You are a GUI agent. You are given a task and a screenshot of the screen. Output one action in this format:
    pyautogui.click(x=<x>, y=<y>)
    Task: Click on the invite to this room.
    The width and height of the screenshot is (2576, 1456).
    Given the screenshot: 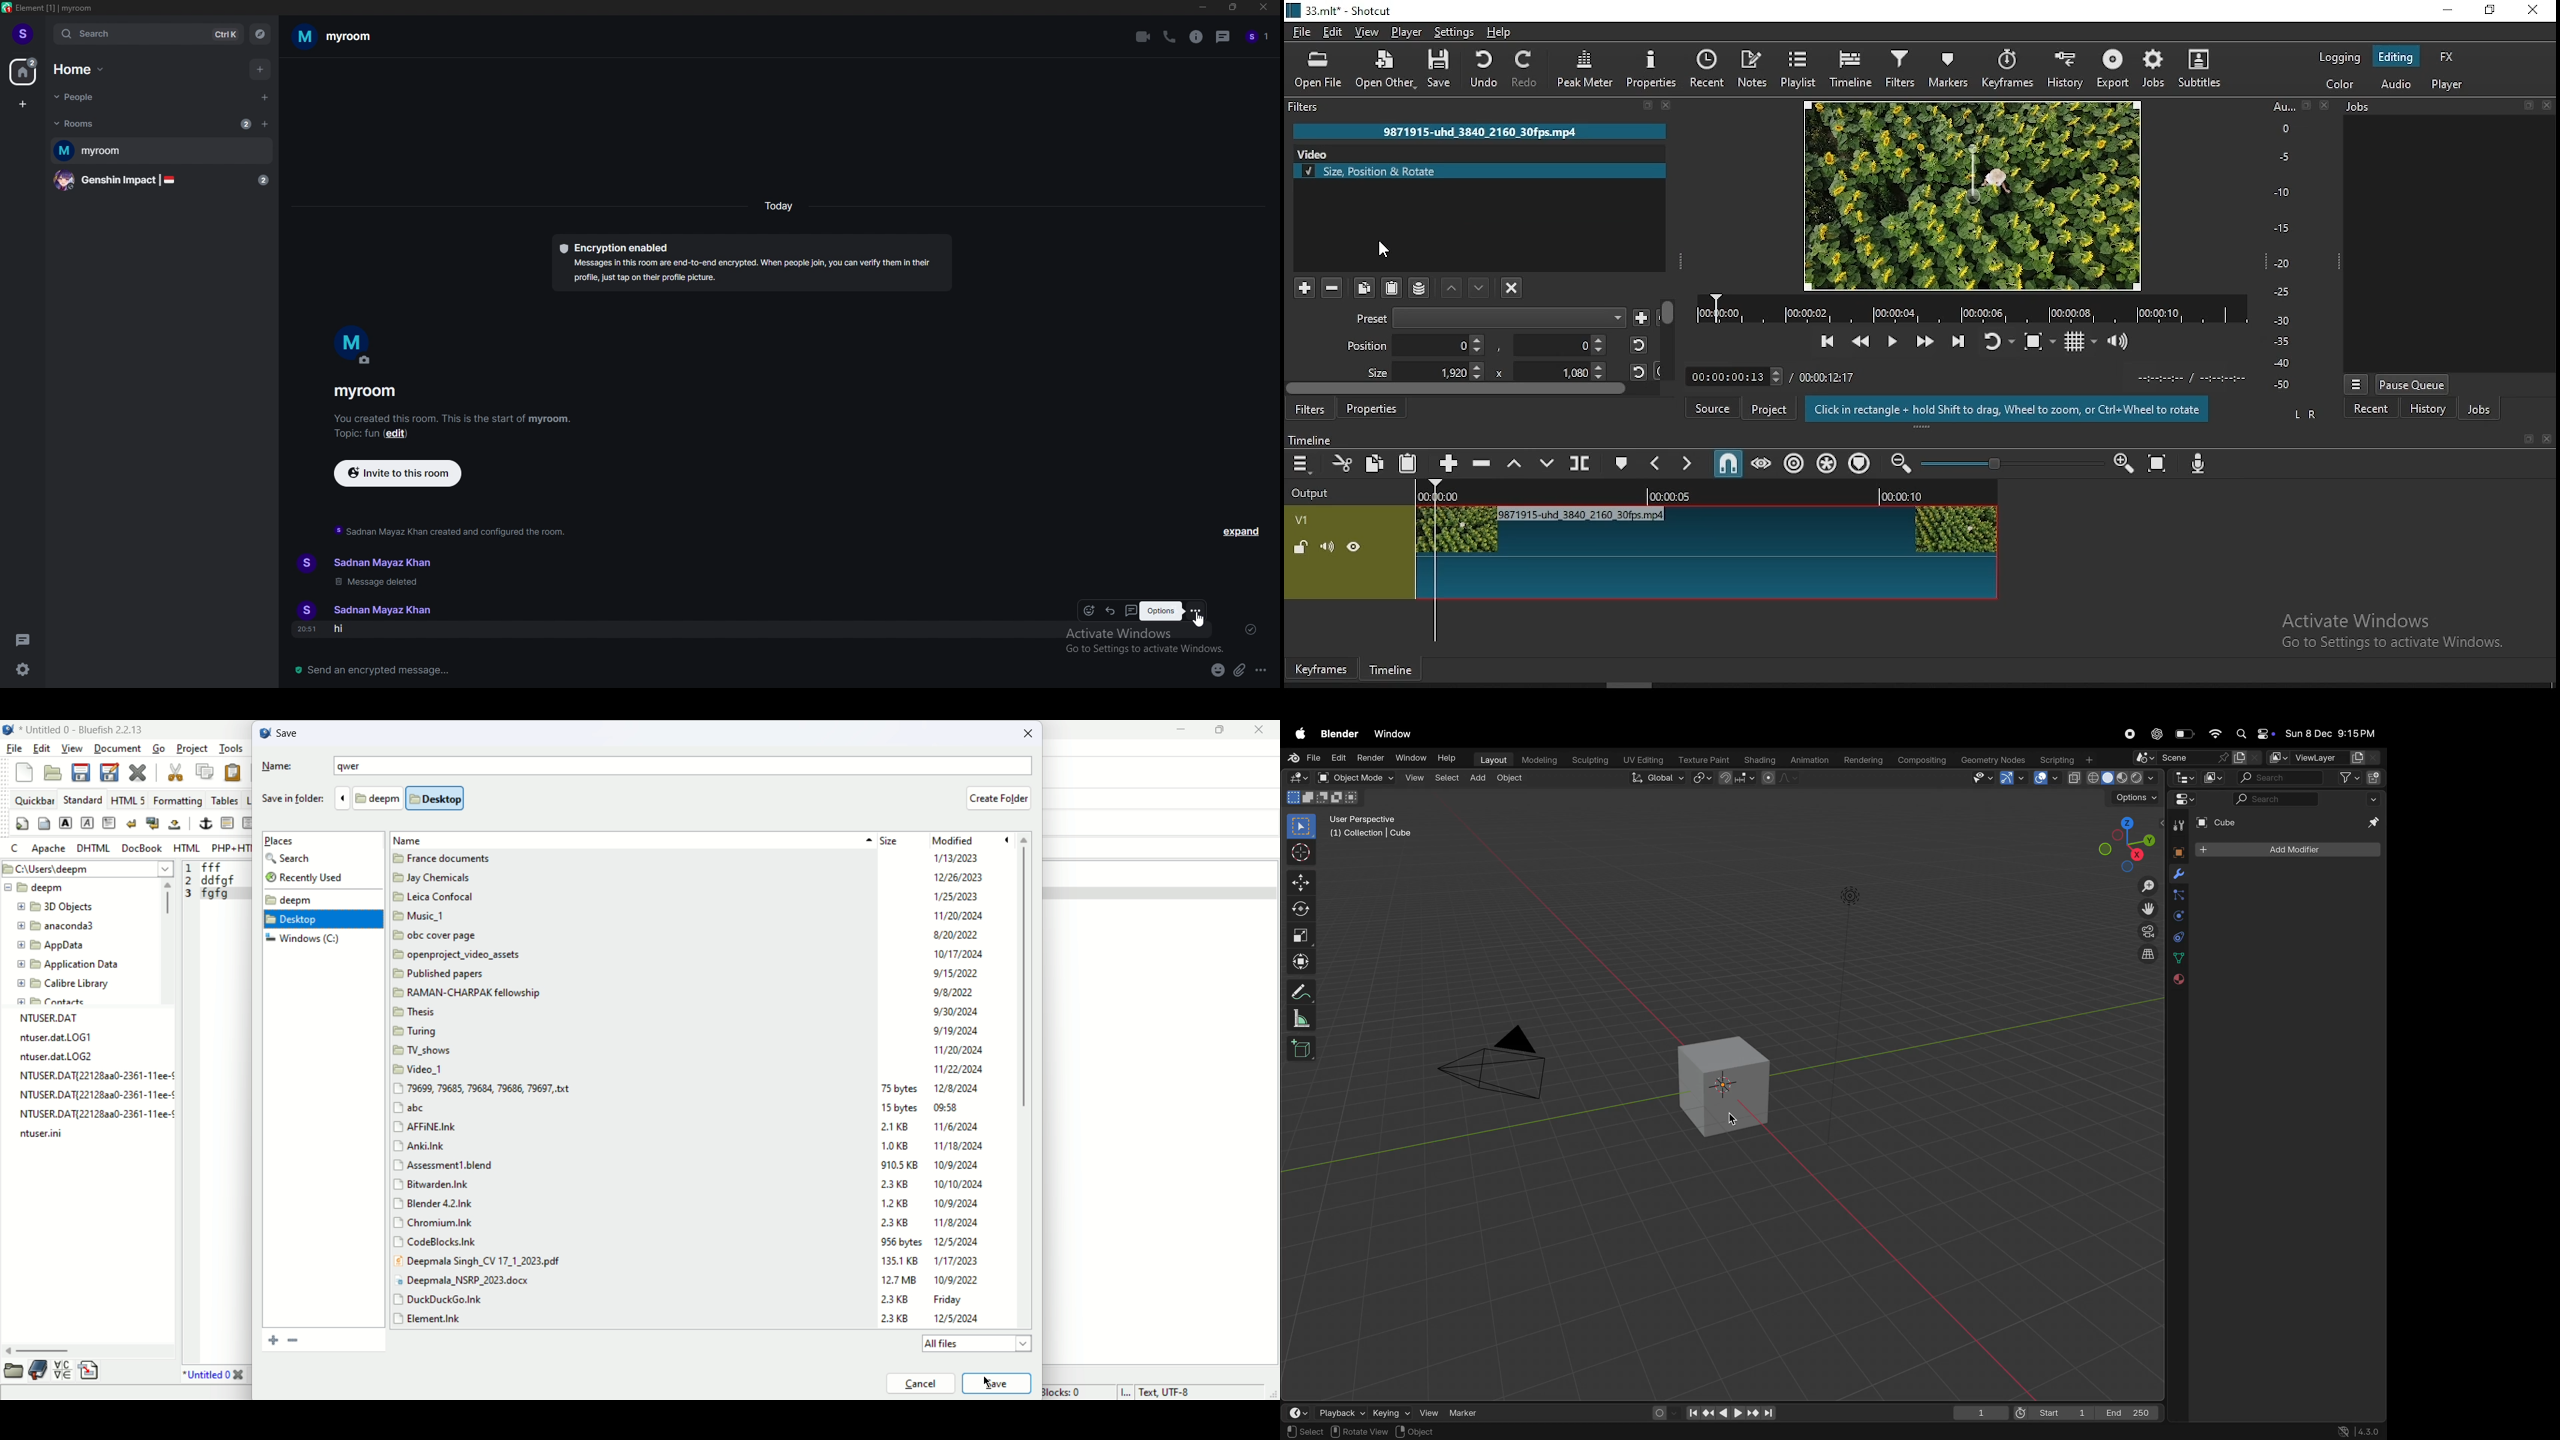 What is the action you would take?
    pyautogui.click(x=398, y=472)
    